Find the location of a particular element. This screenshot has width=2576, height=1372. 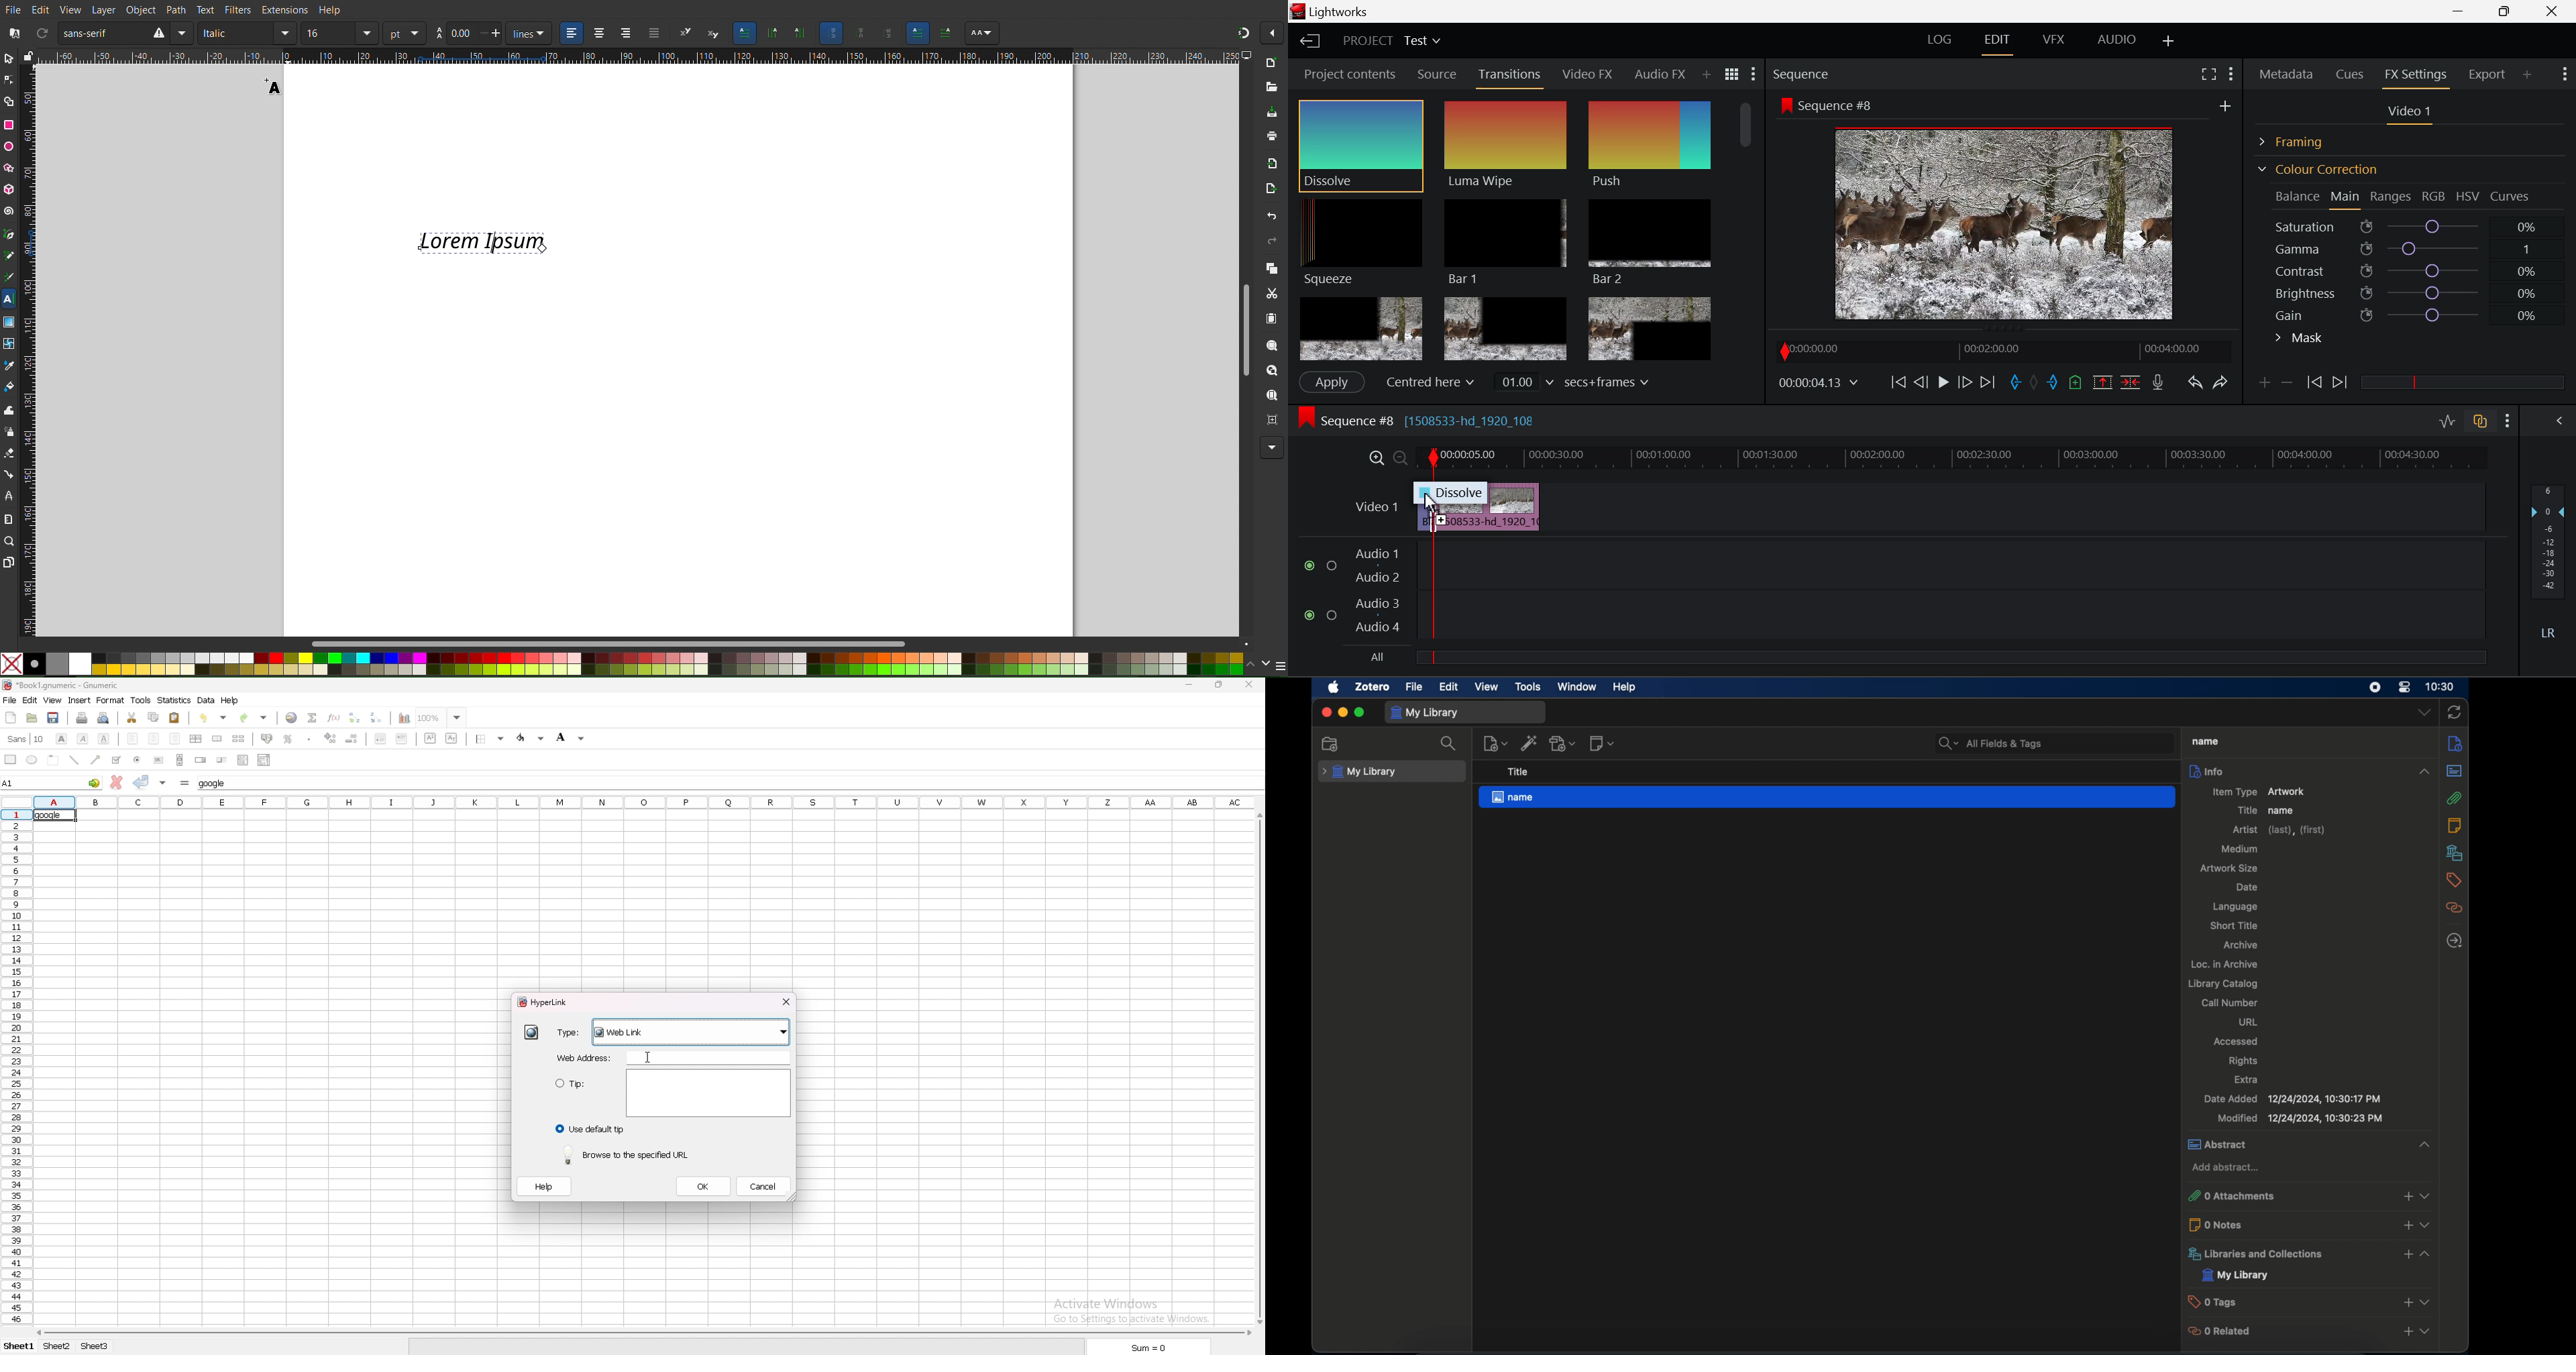

Sheet 1 is located at coordinates (18, 1346).